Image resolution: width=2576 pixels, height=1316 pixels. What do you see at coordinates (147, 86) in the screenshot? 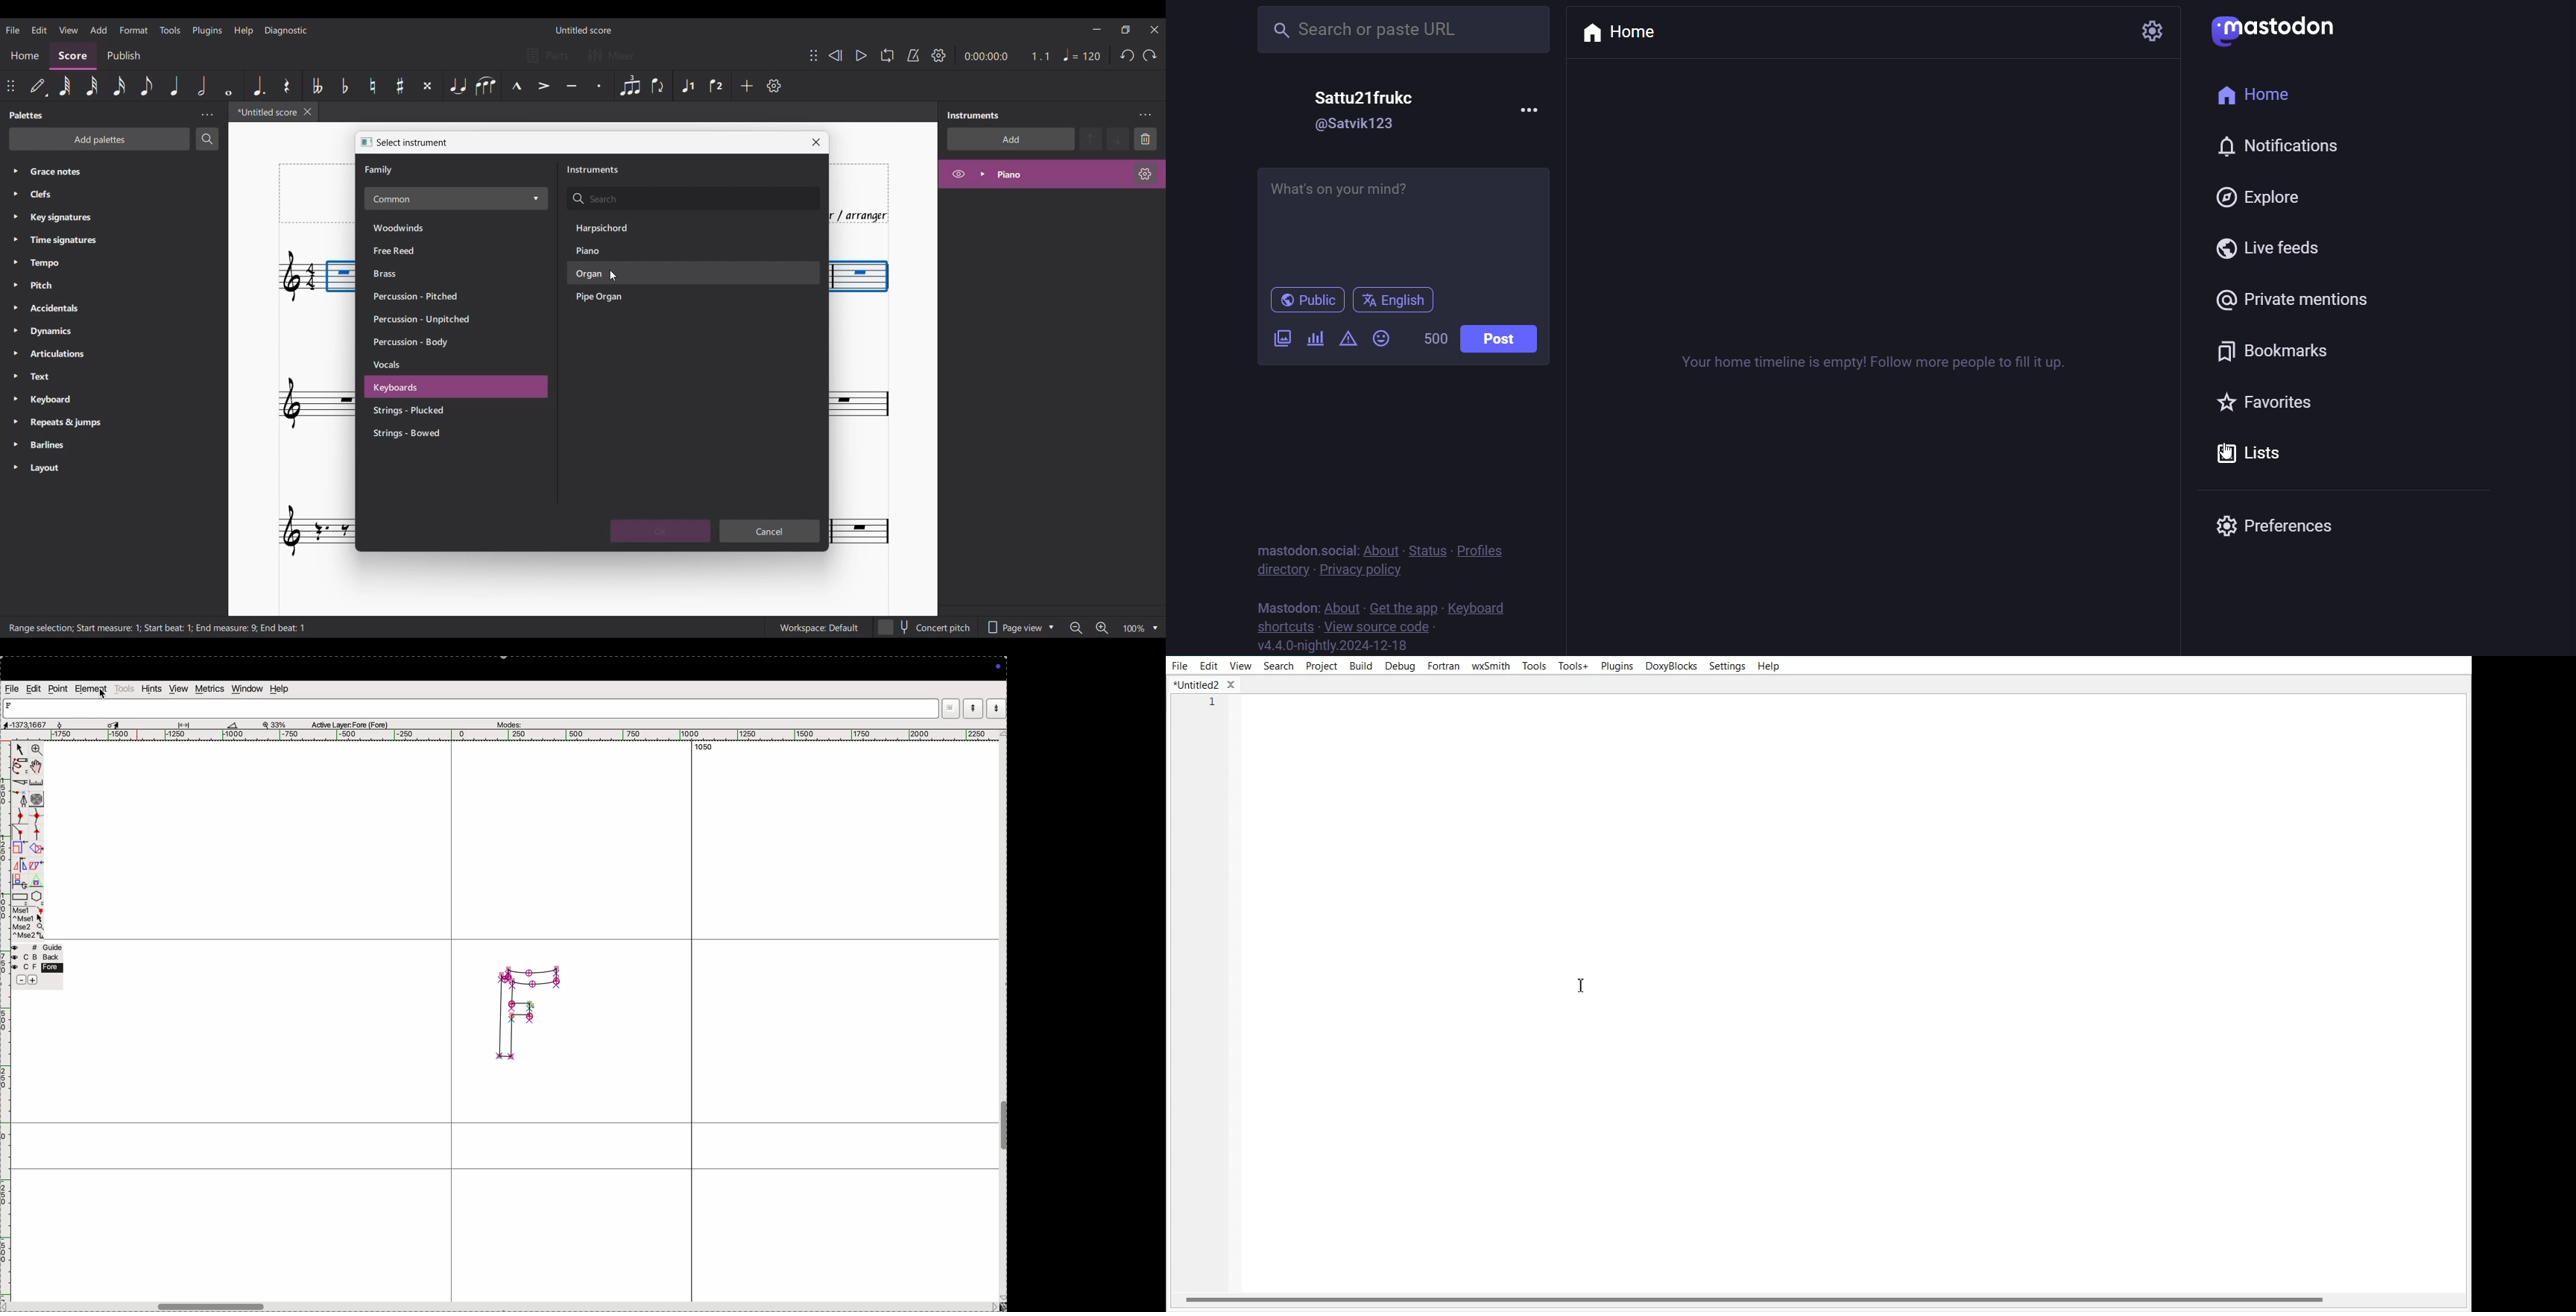
I see `8th note` at bounding box center [147, 86].